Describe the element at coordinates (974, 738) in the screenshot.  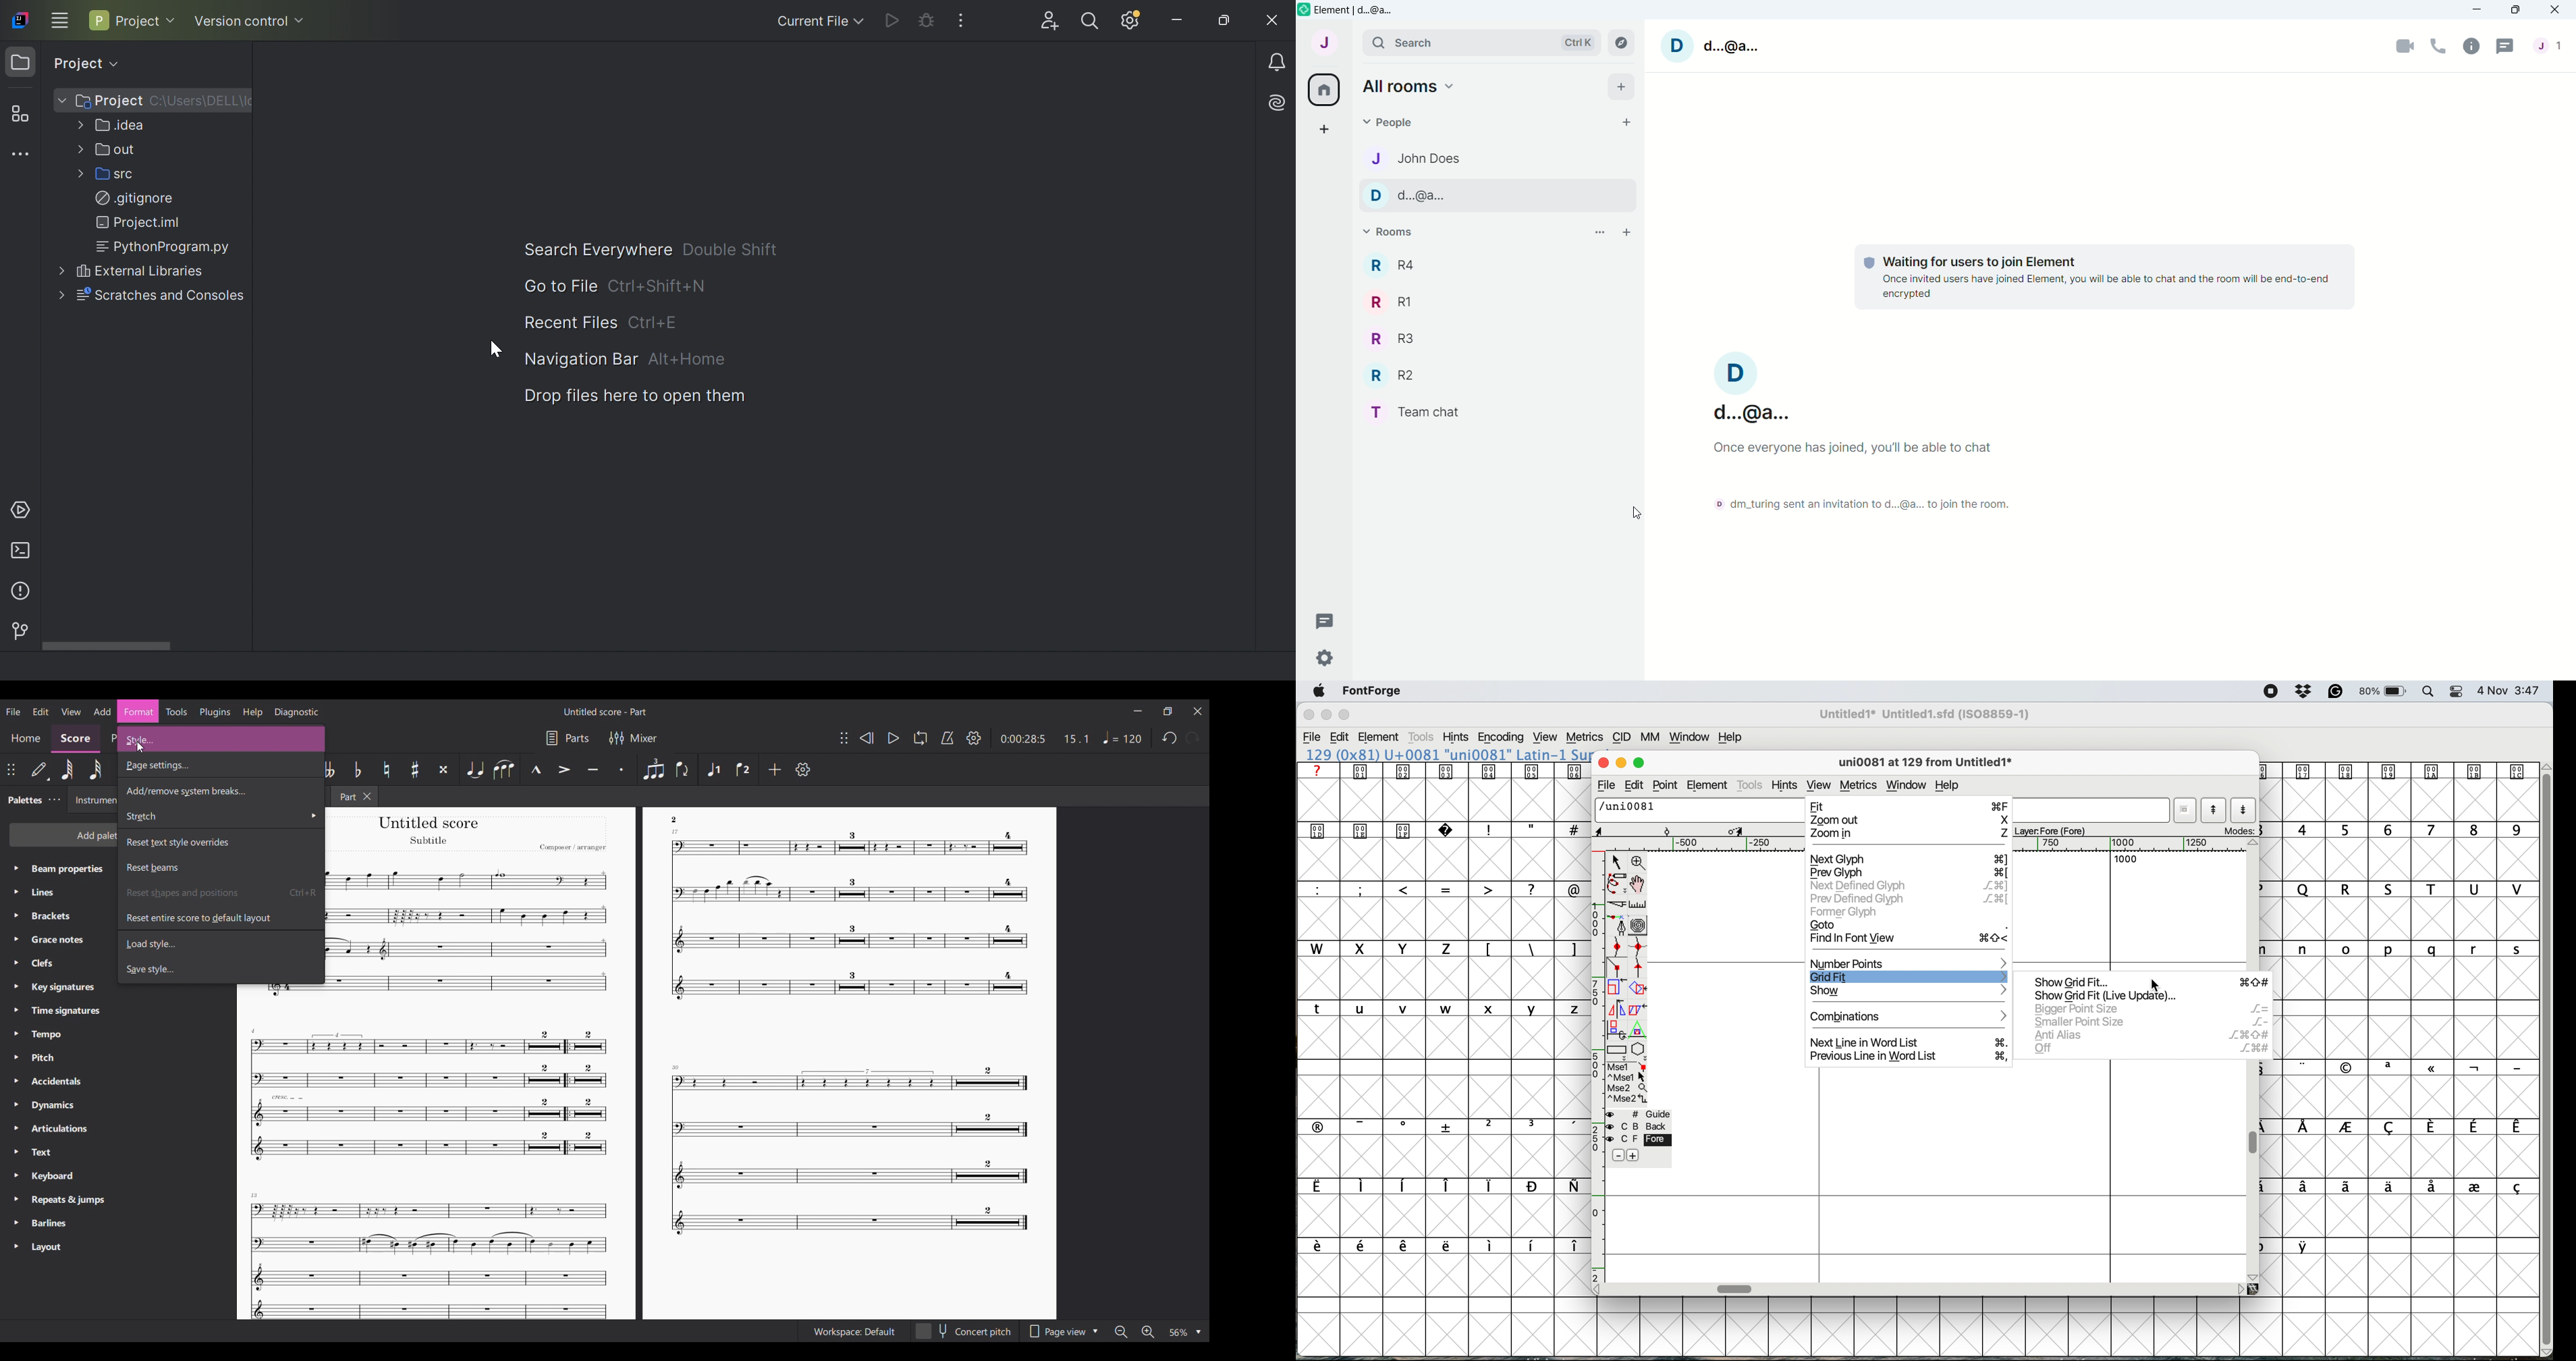
I see `Settings` at that location.